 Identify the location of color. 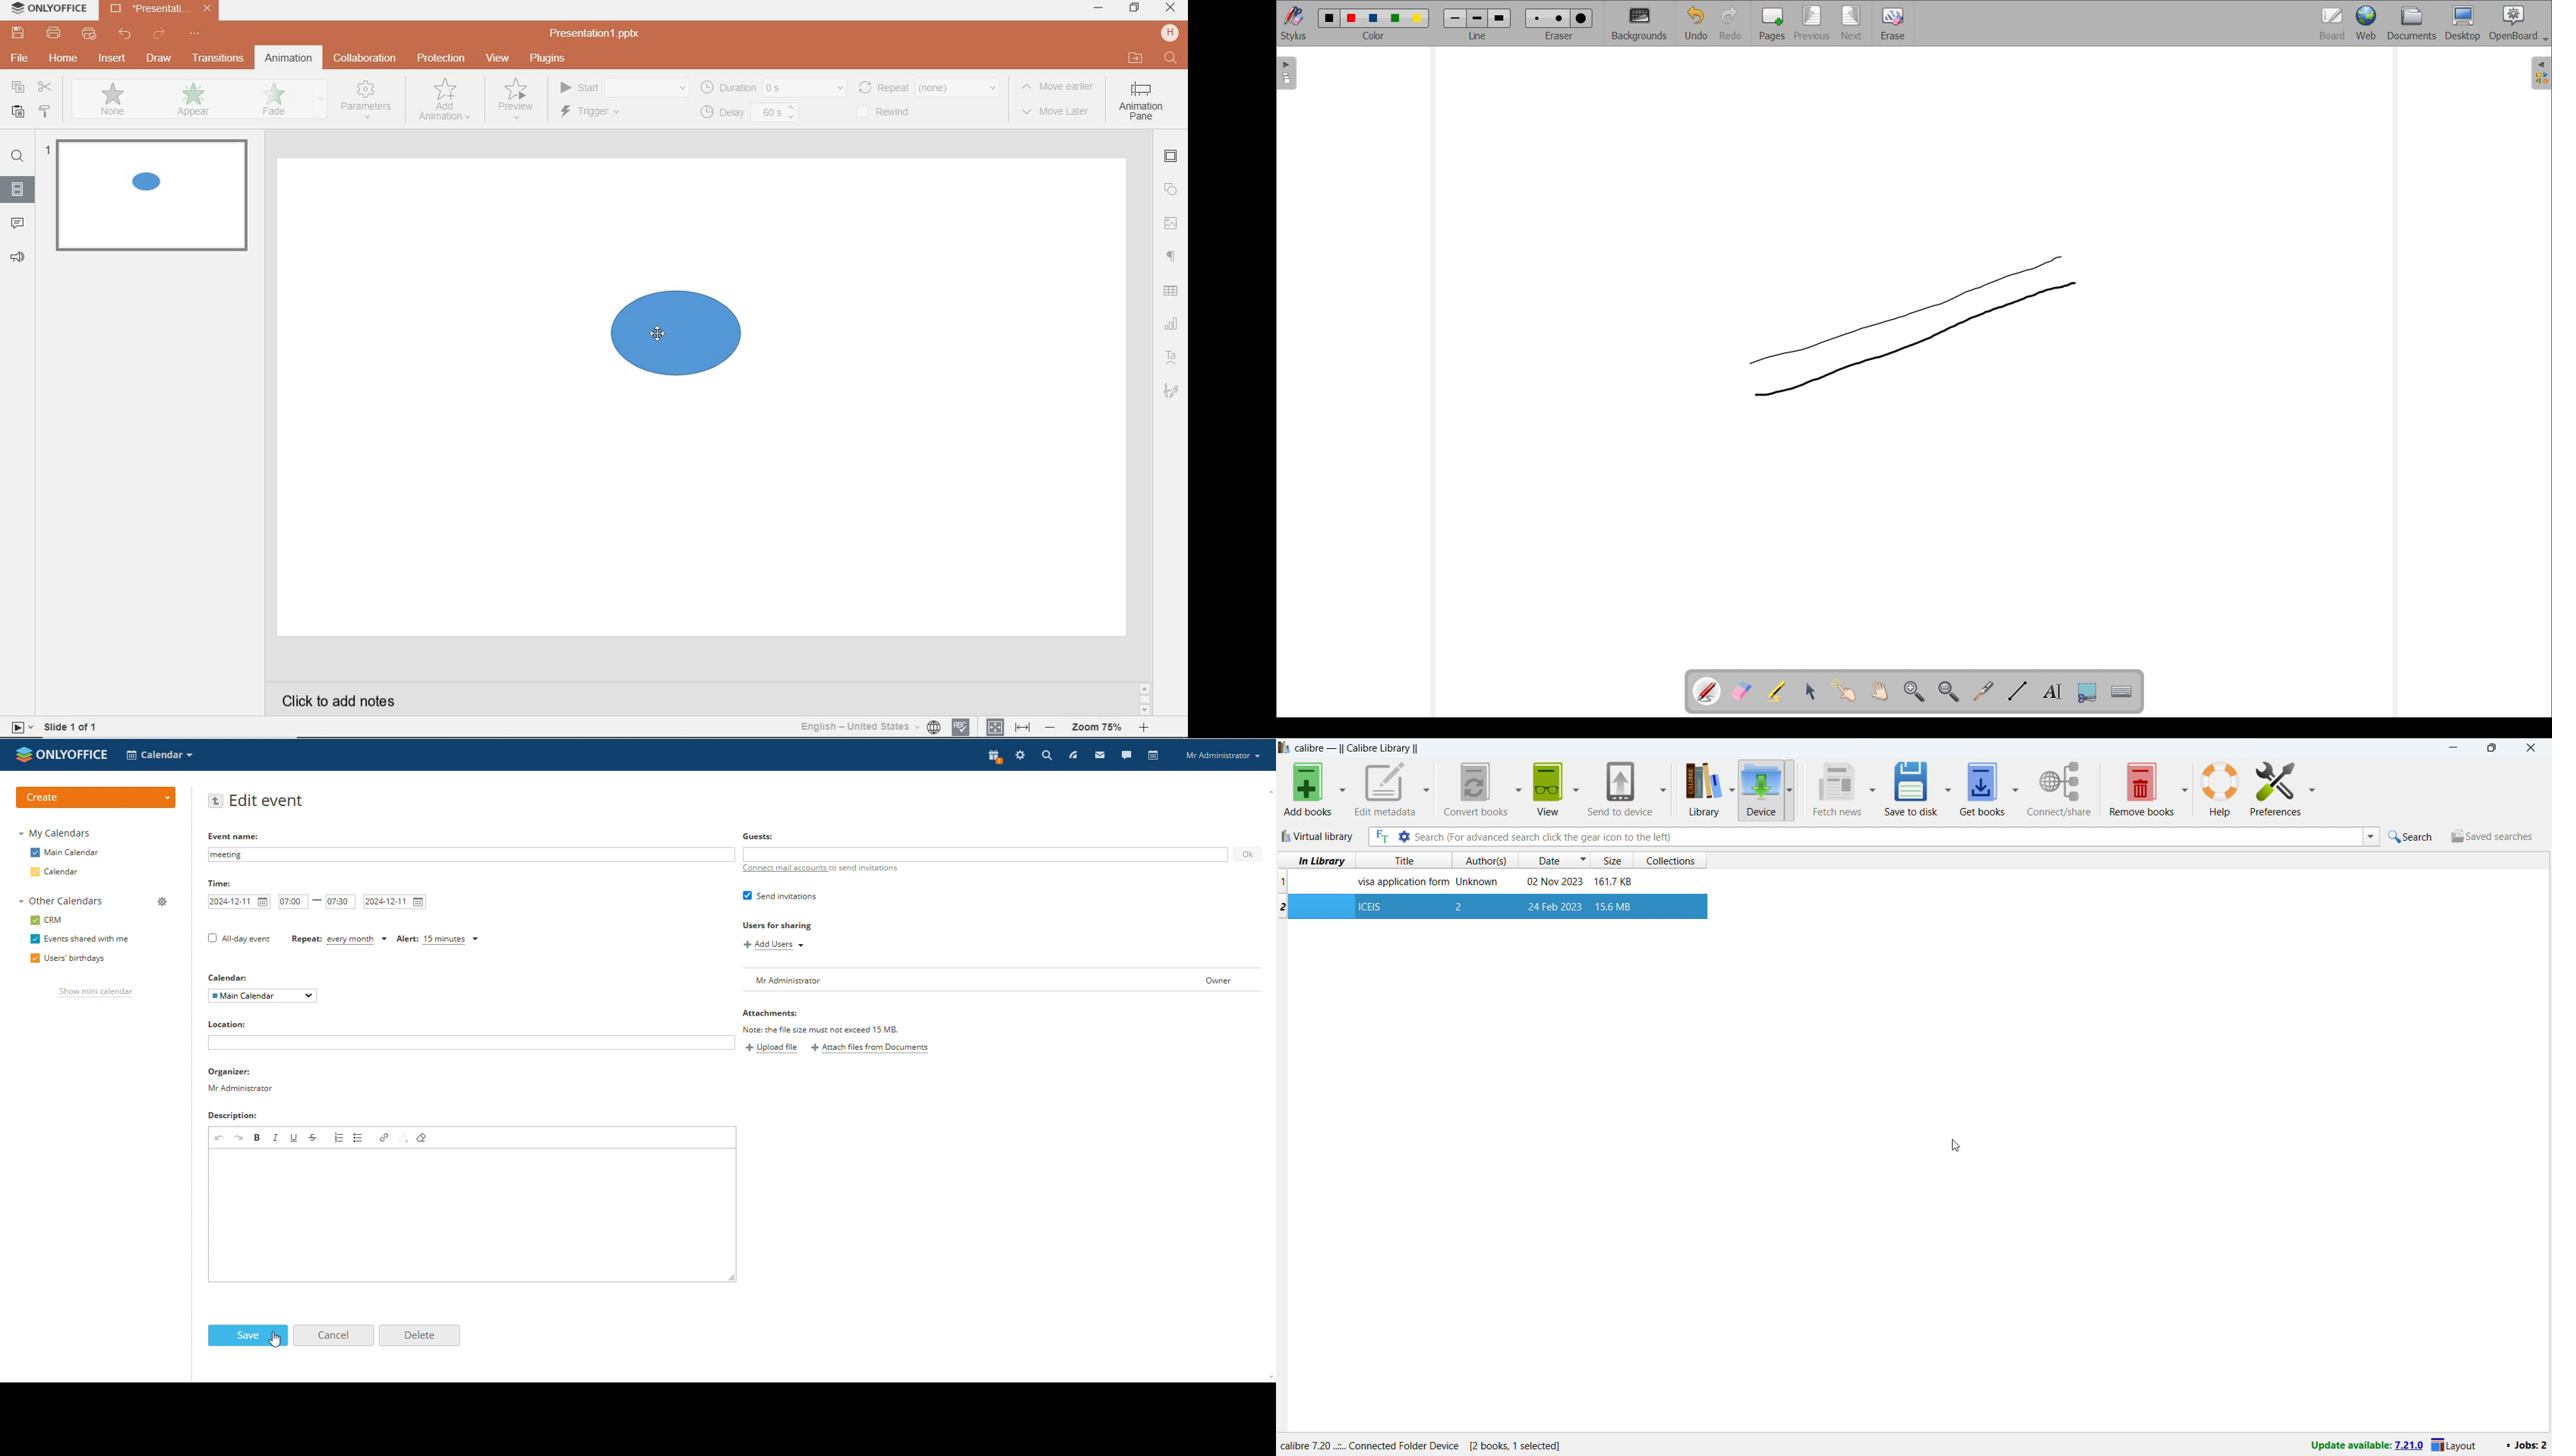
(1417, 19).